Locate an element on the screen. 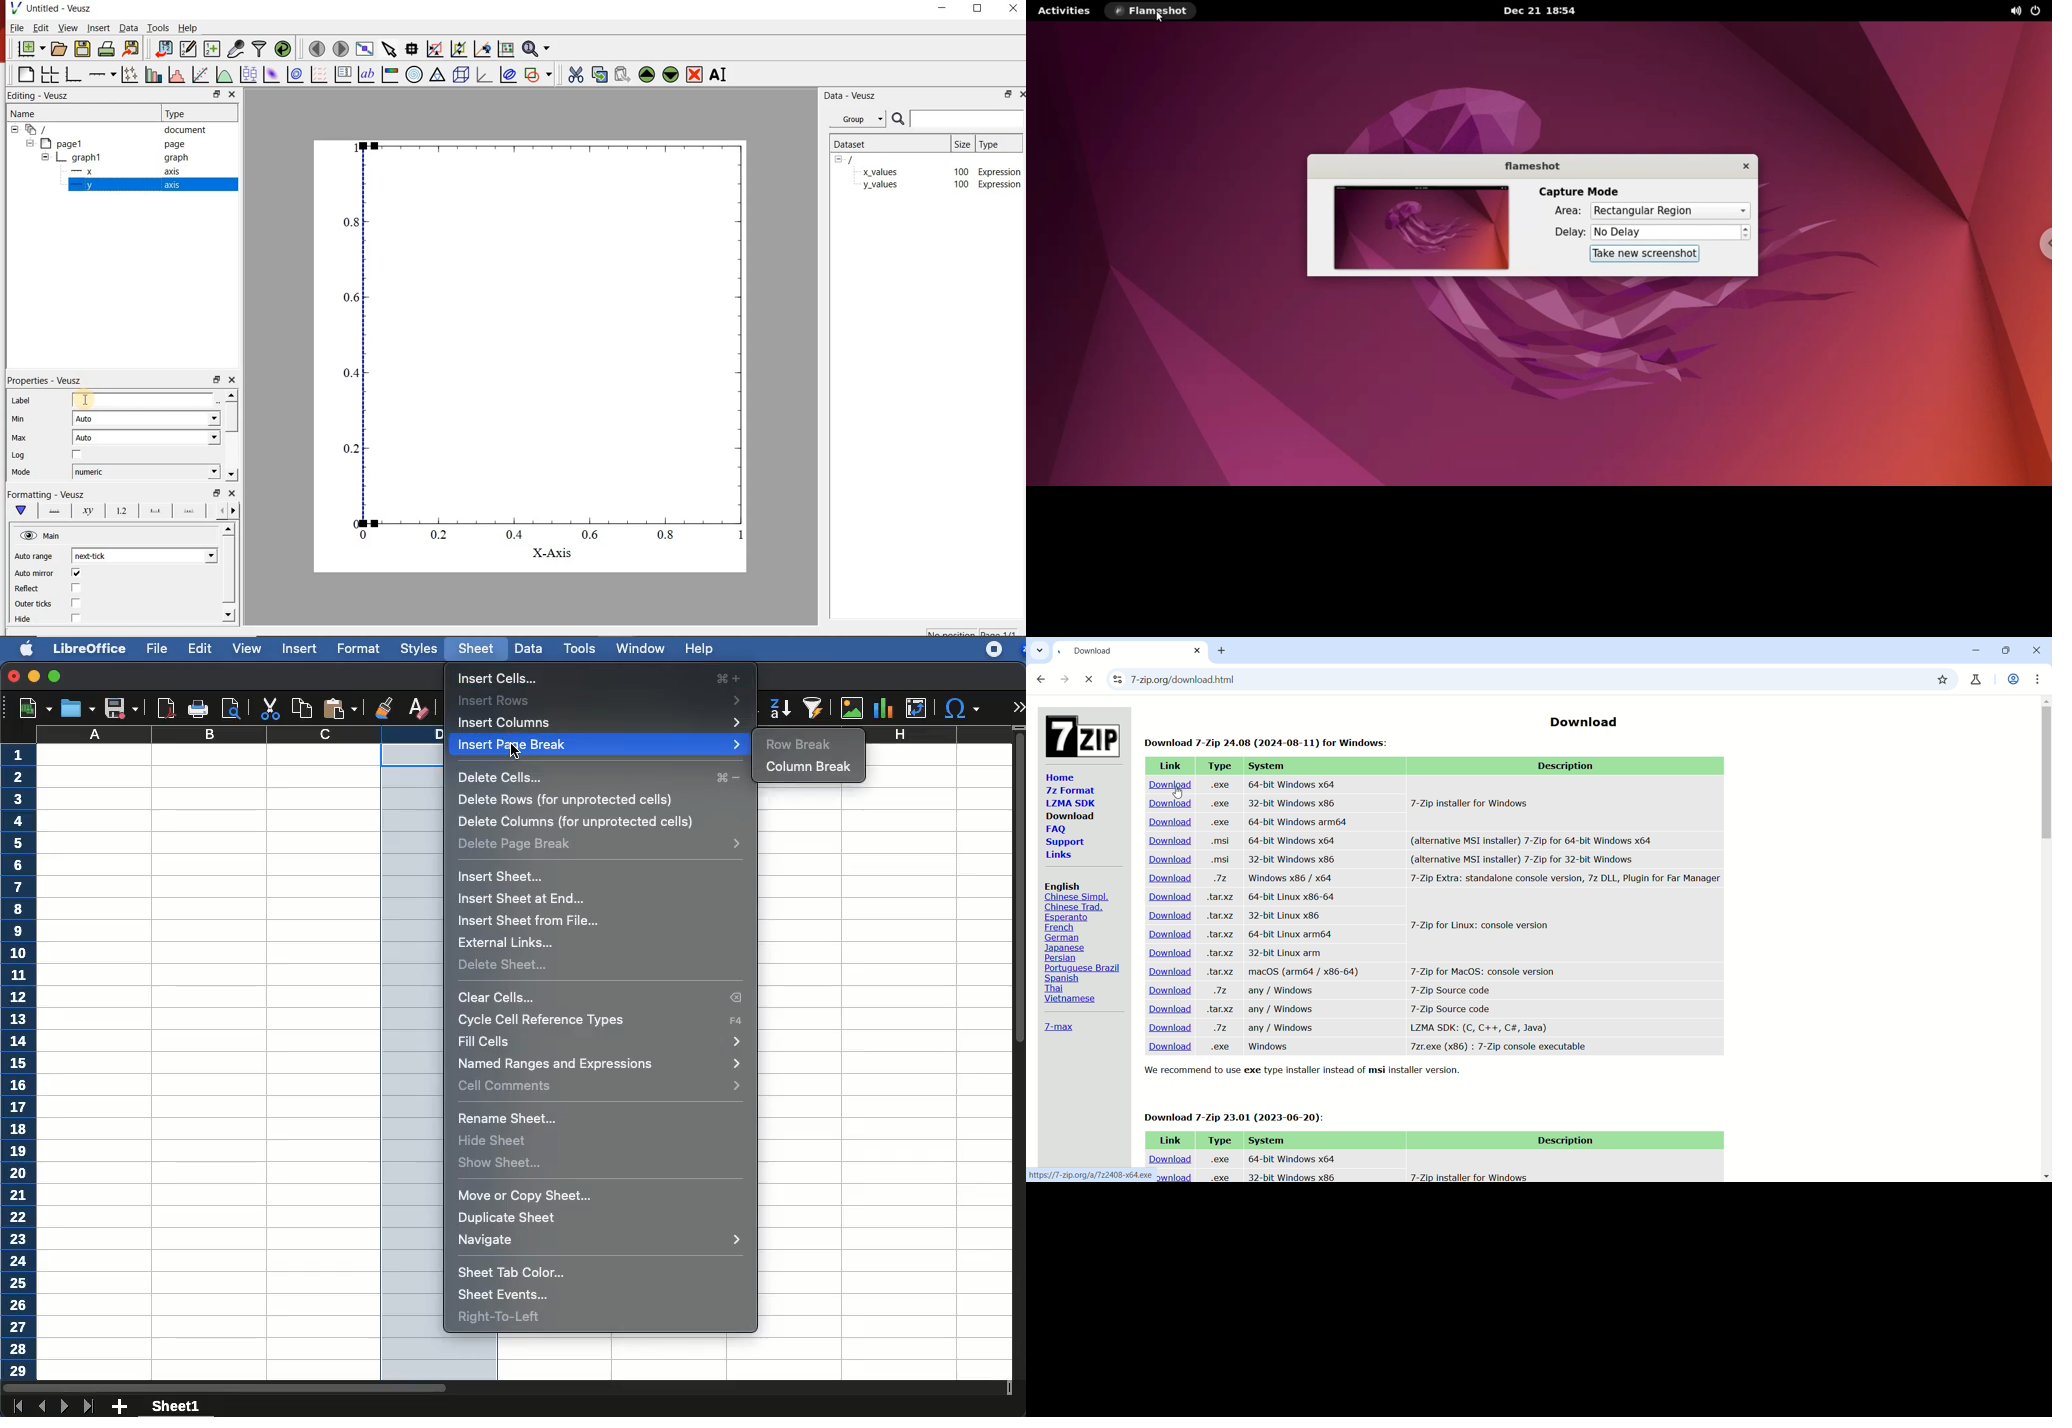 This screenshot has height=1428, width=2072. LZMA SDK: (C, C++, C#, Java) is located at coordinates (1478, 1028).